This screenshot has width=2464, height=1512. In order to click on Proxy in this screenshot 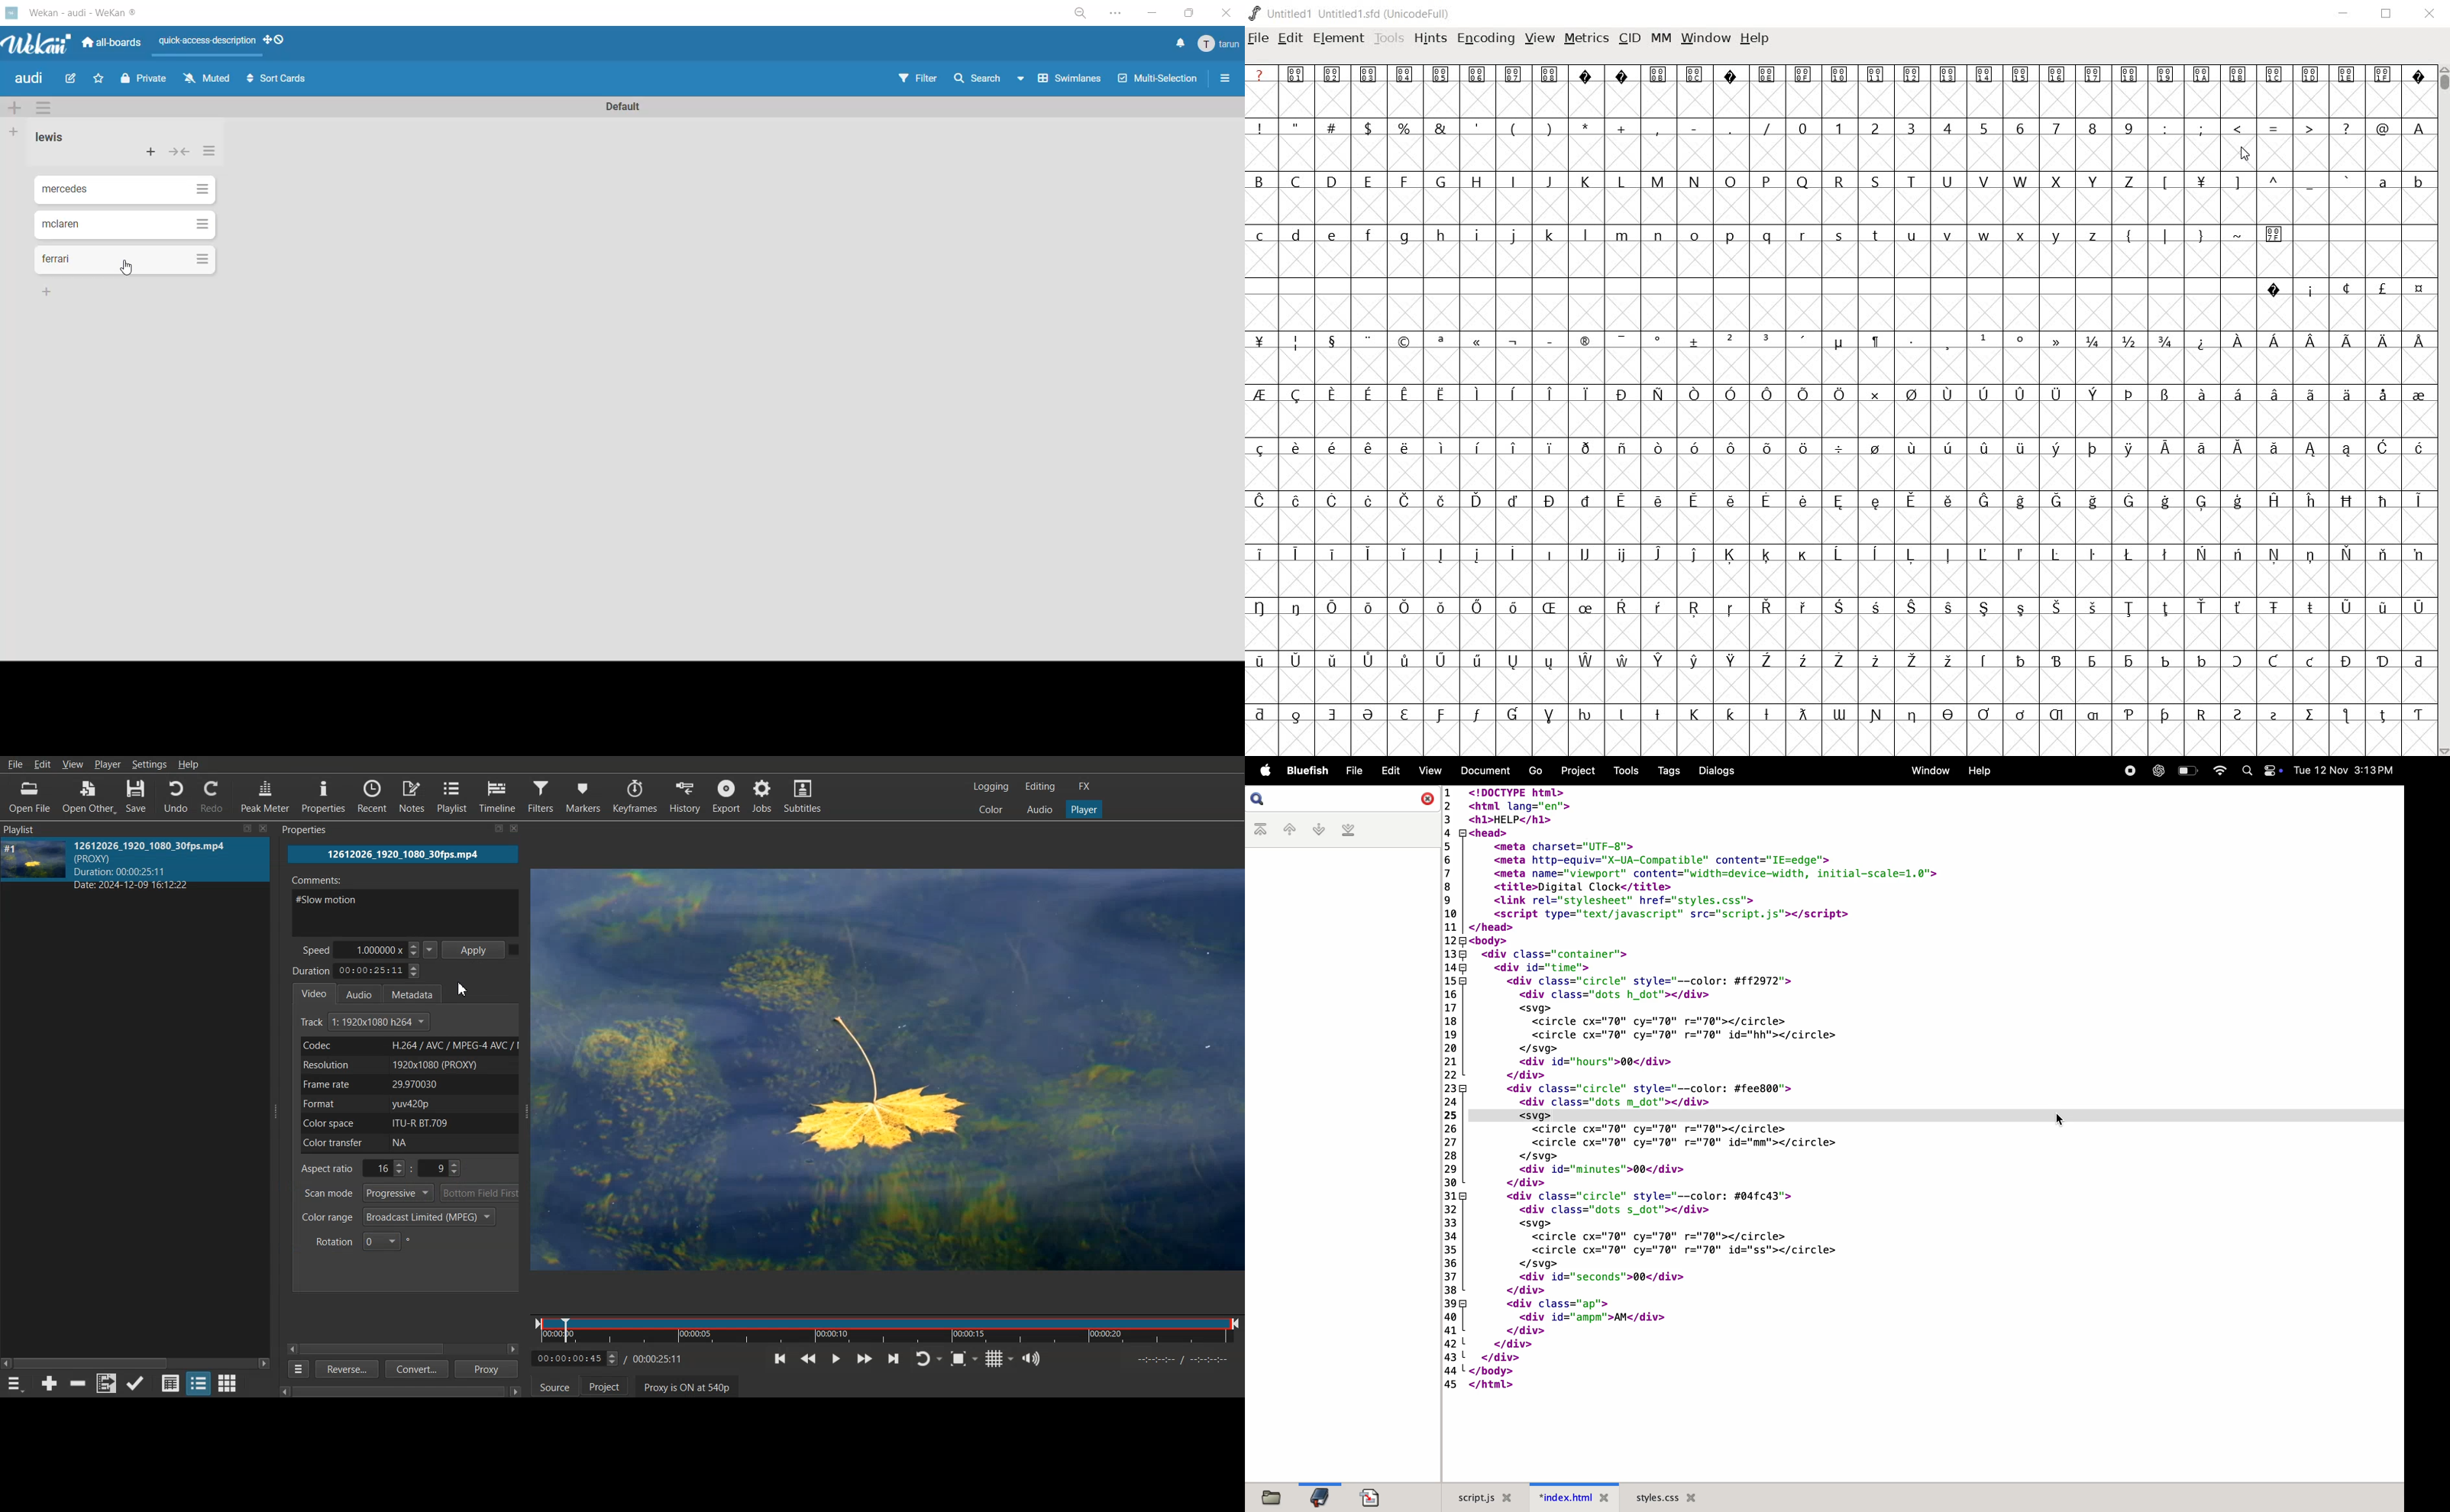, I will do `click(488, 1369)`.